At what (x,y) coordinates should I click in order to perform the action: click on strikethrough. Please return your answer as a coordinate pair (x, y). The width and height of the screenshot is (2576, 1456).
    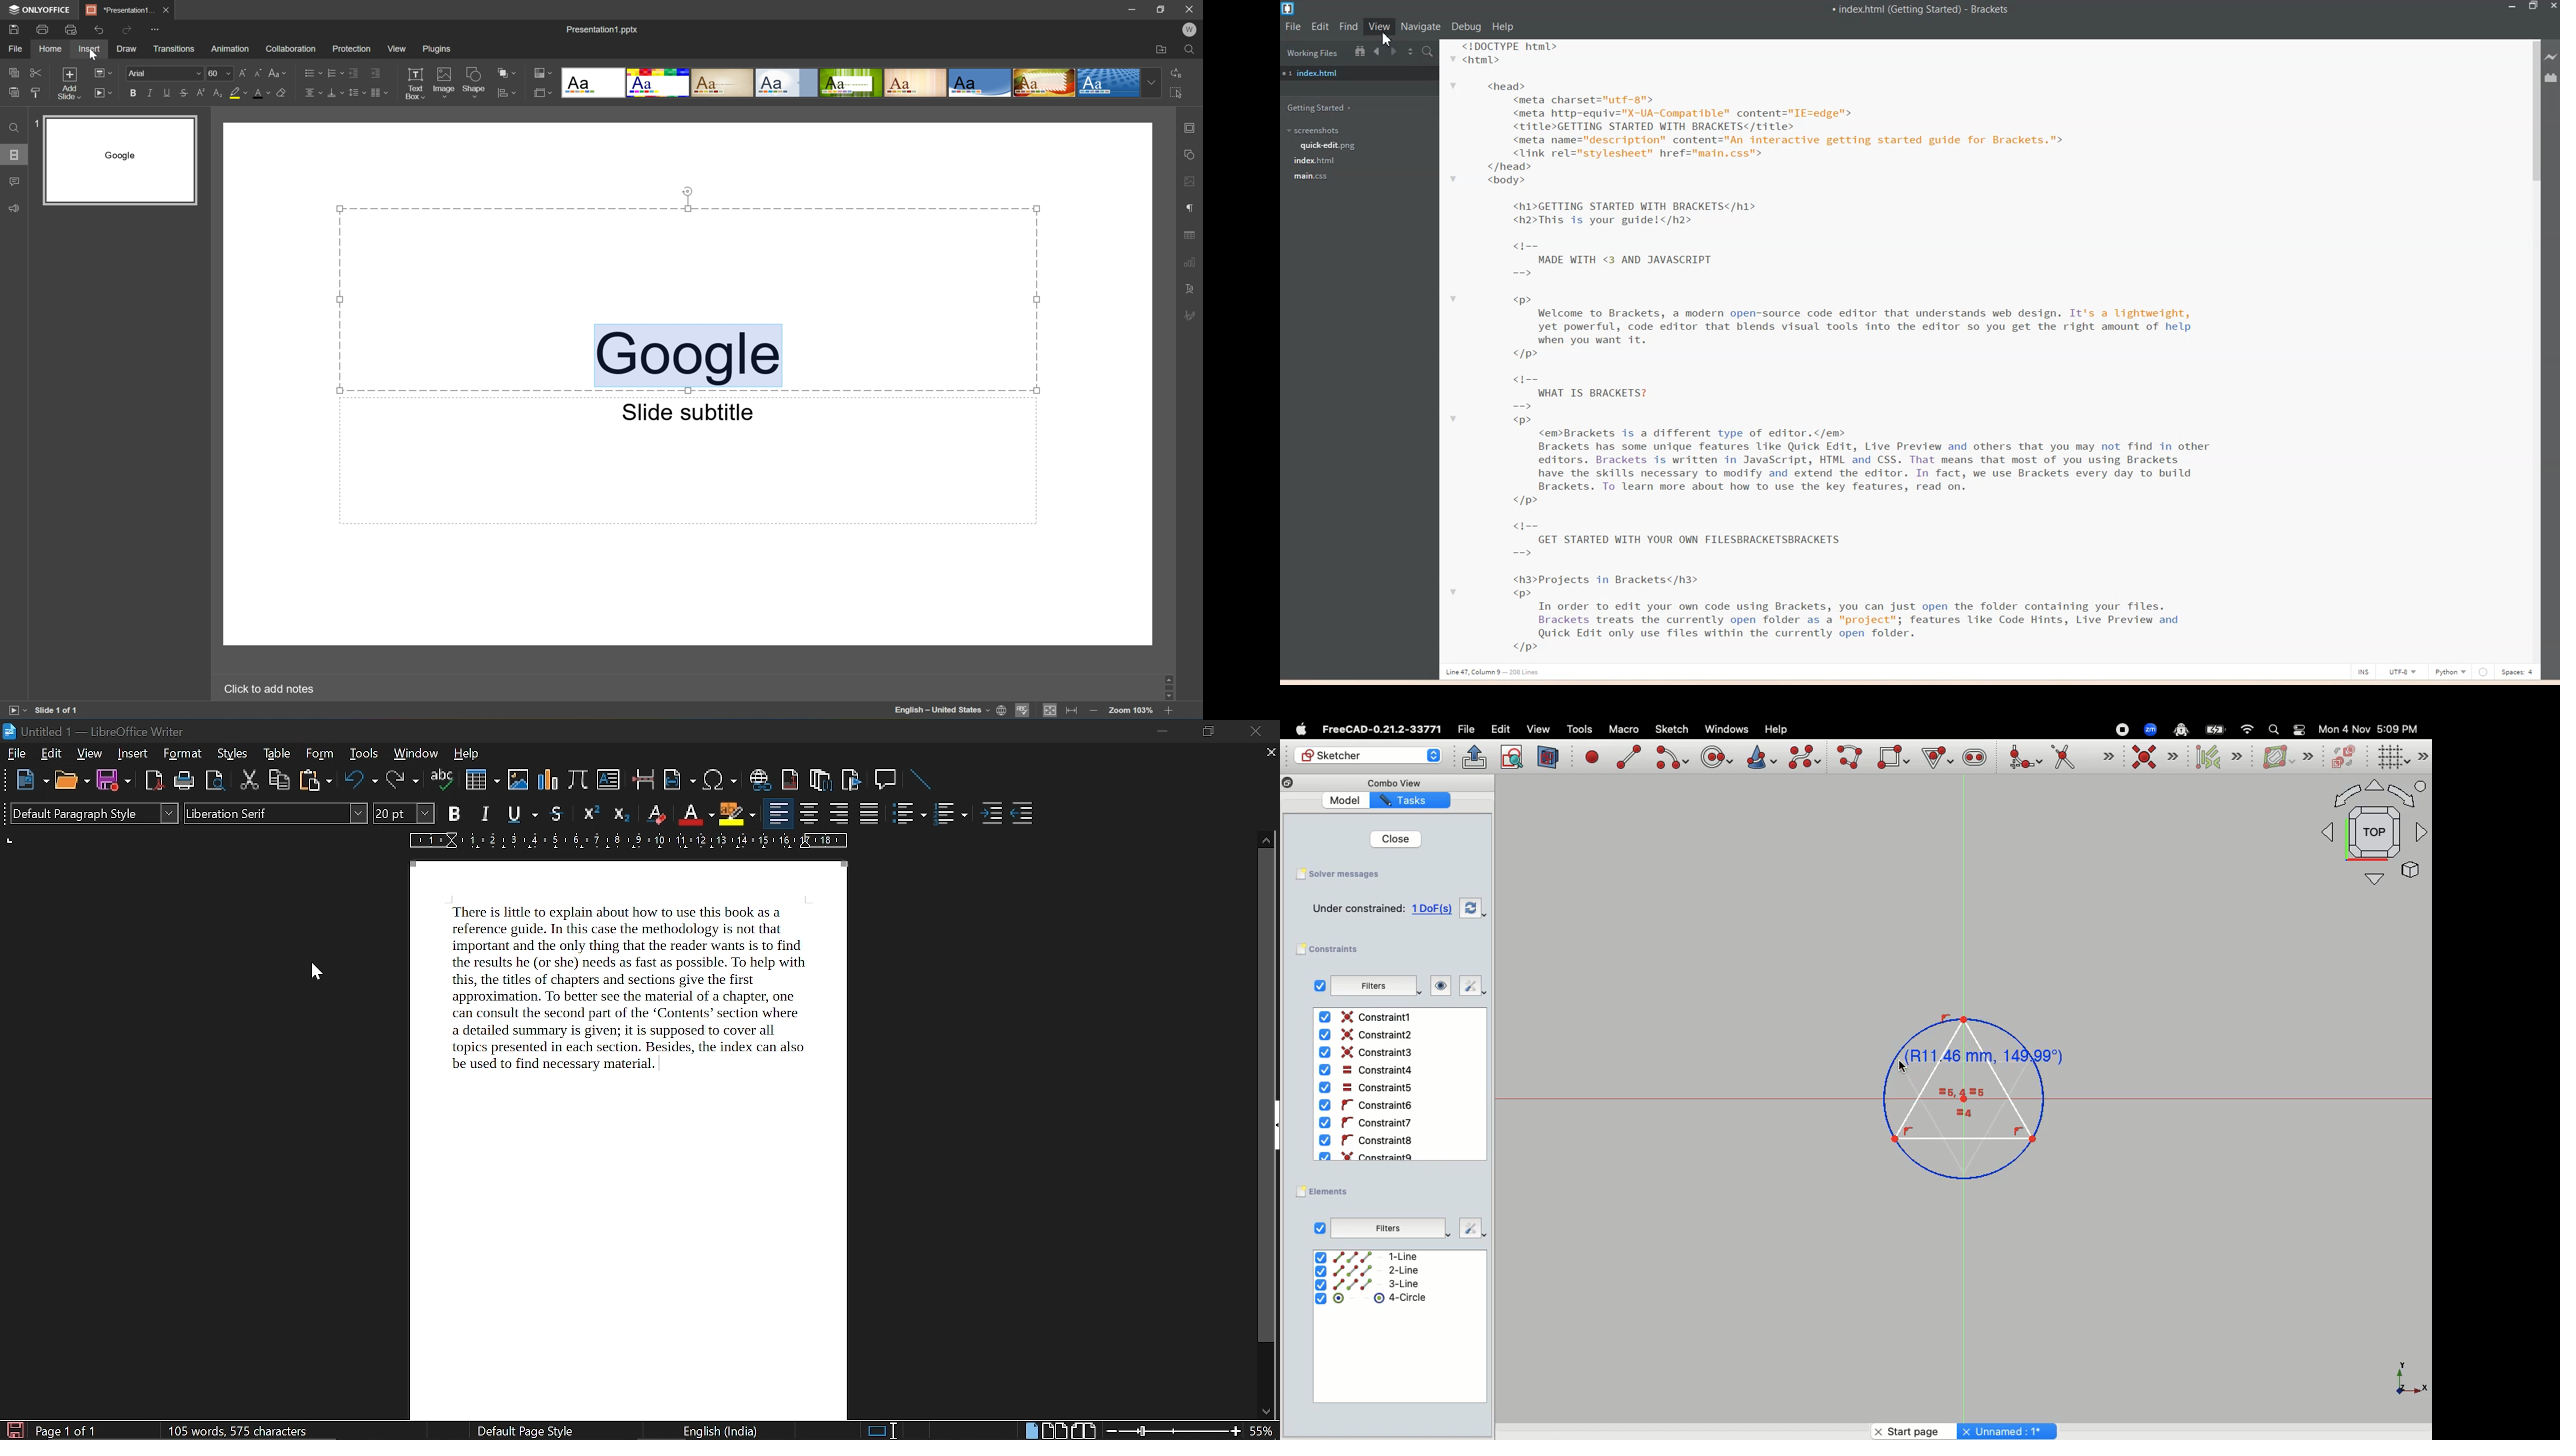
    Looking at the image, I should click on (556, 814).